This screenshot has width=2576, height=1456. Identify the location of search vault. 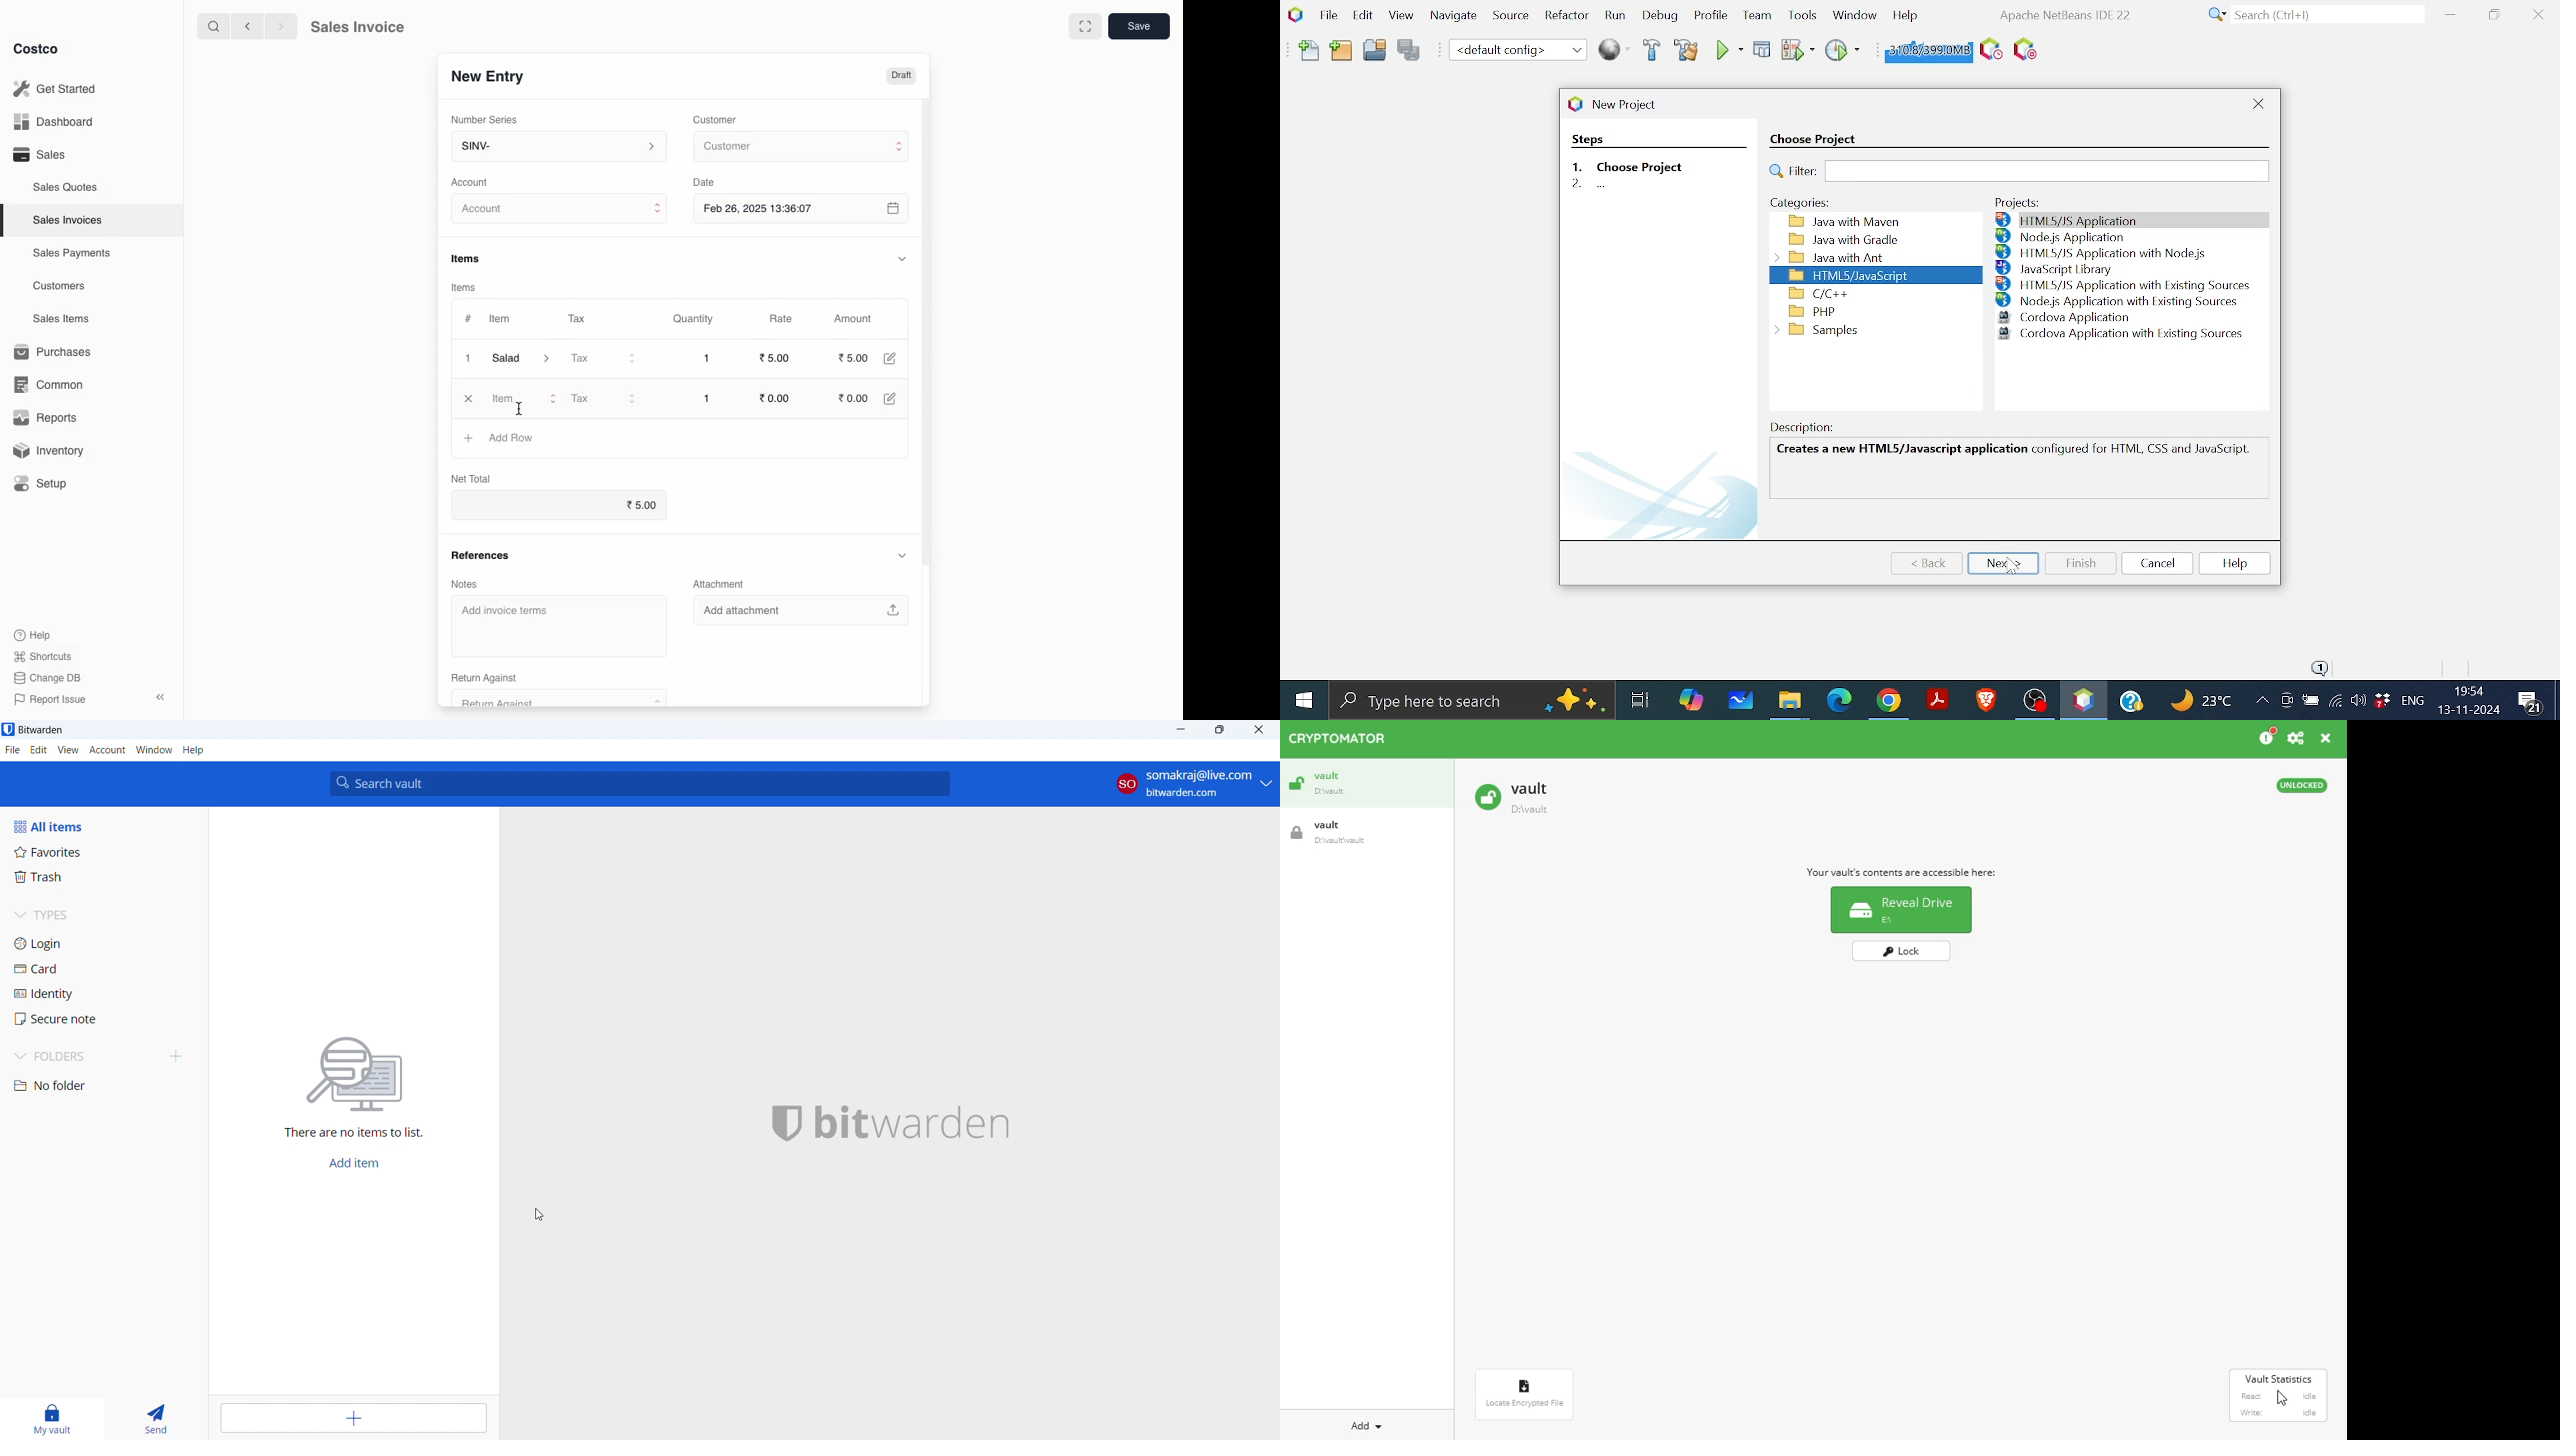
(641, 783).